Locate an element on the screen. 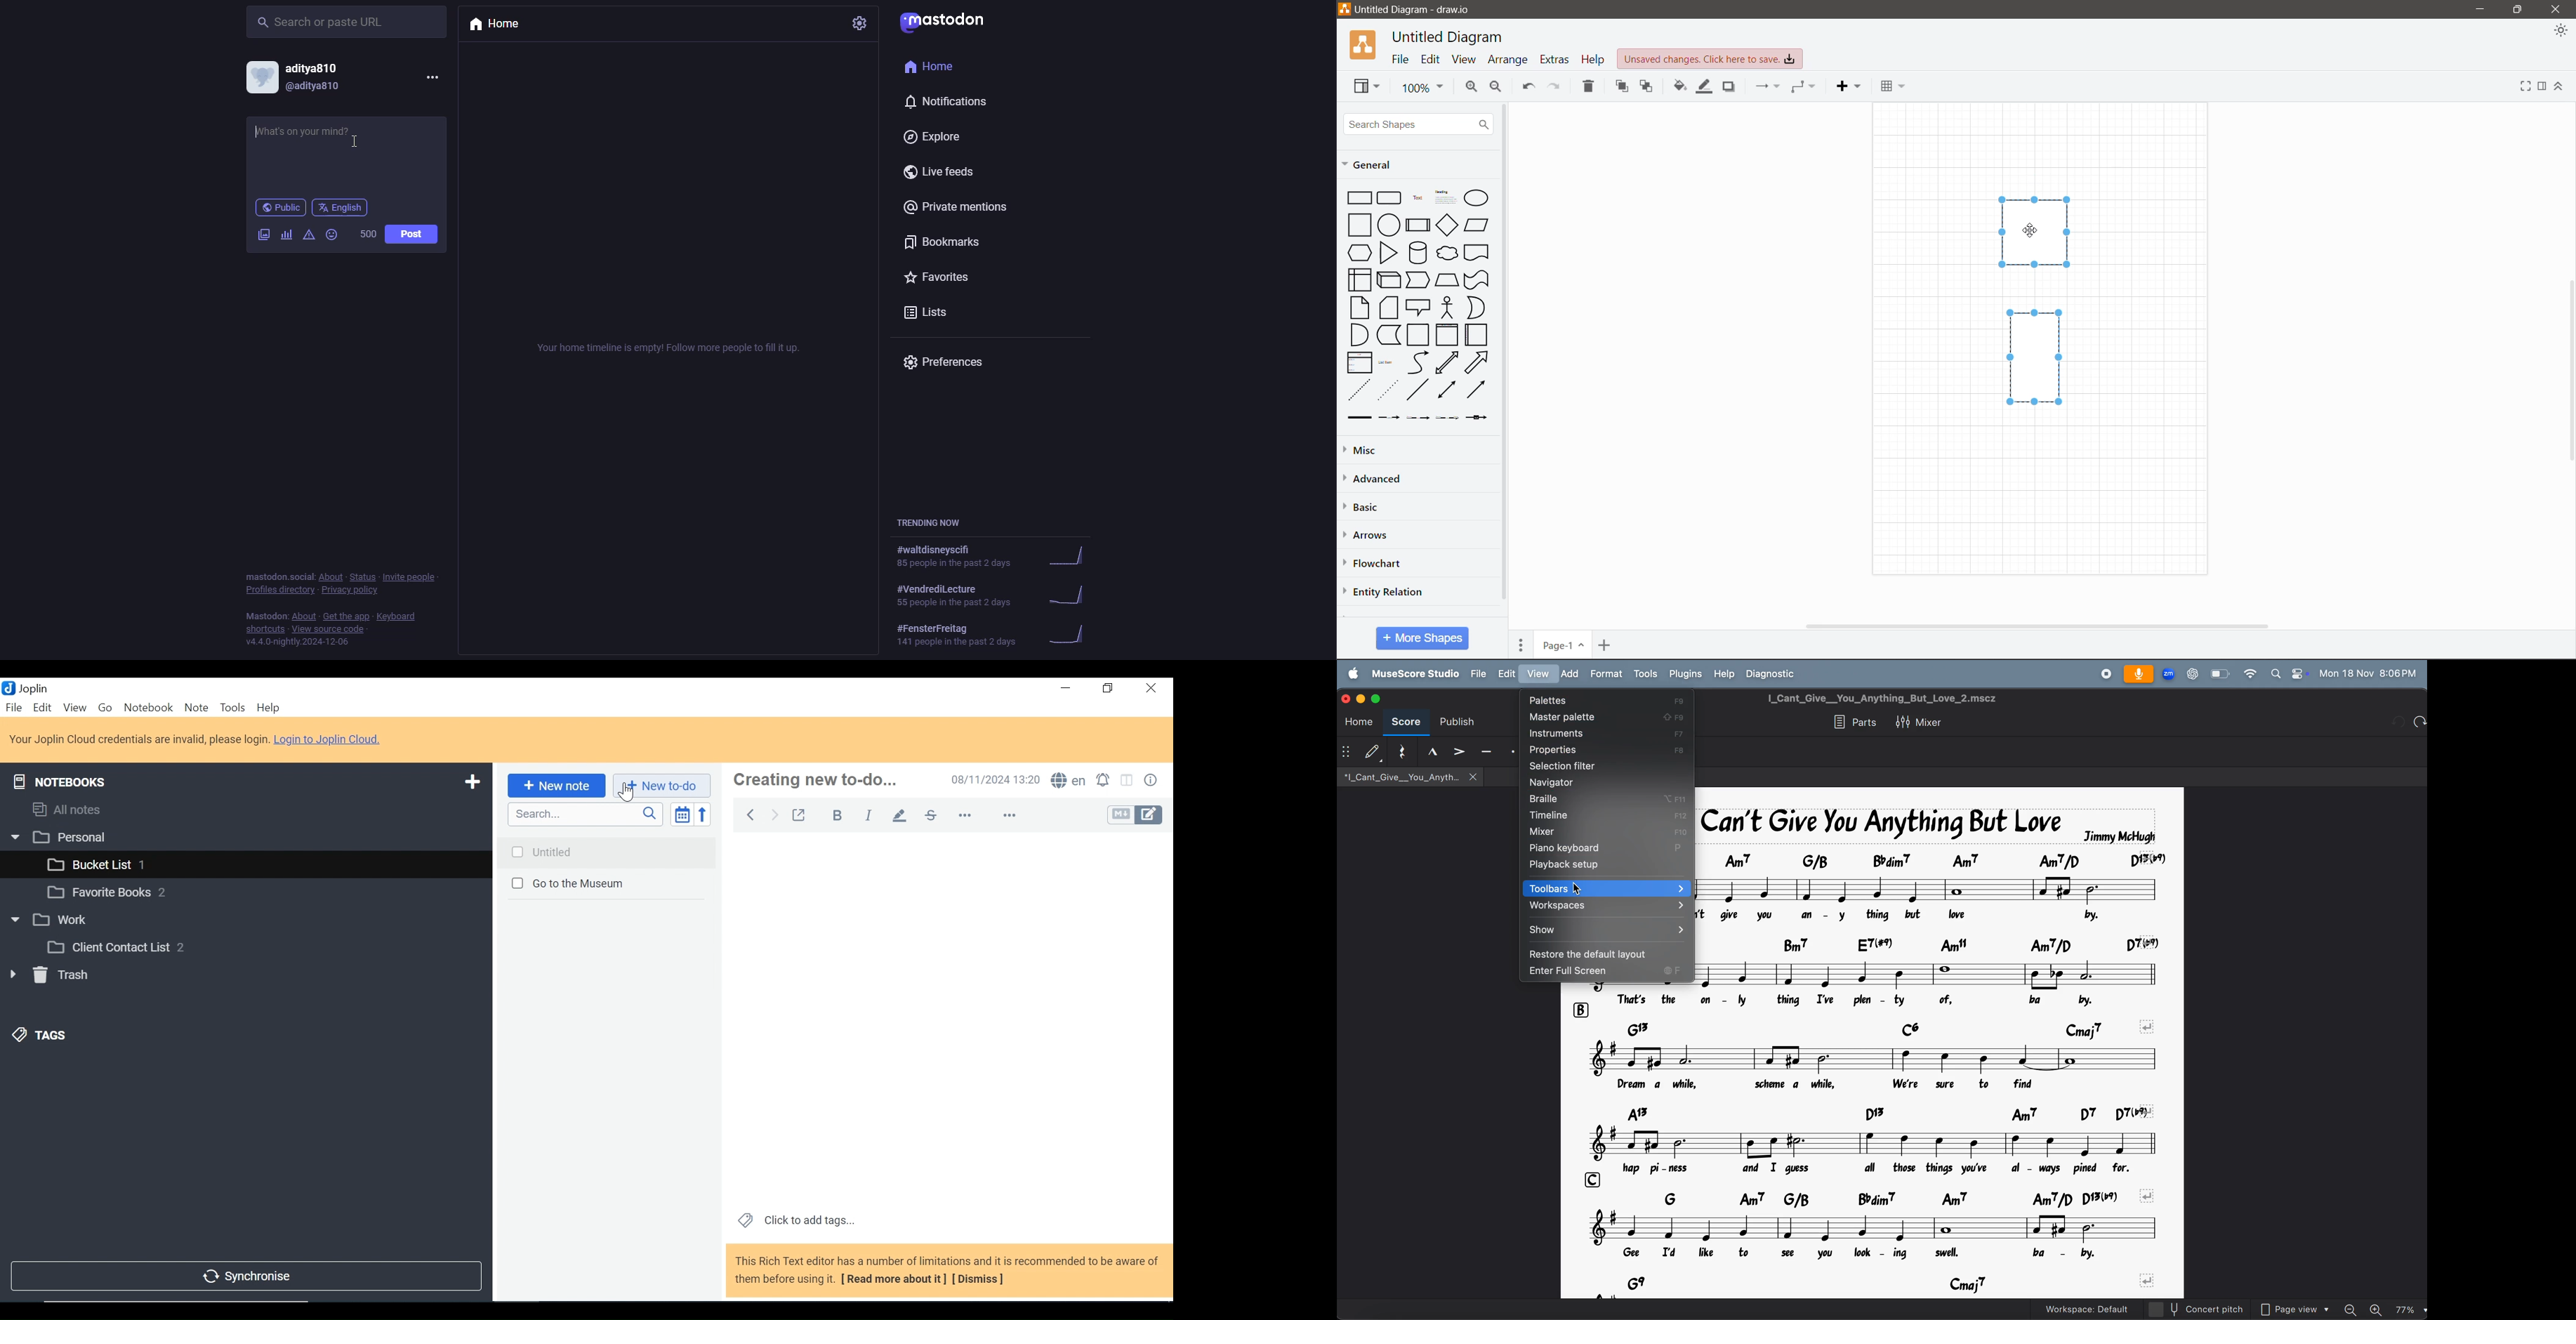 The image size is (2576, 1344). Redo is located at coordinates (1558, 87).